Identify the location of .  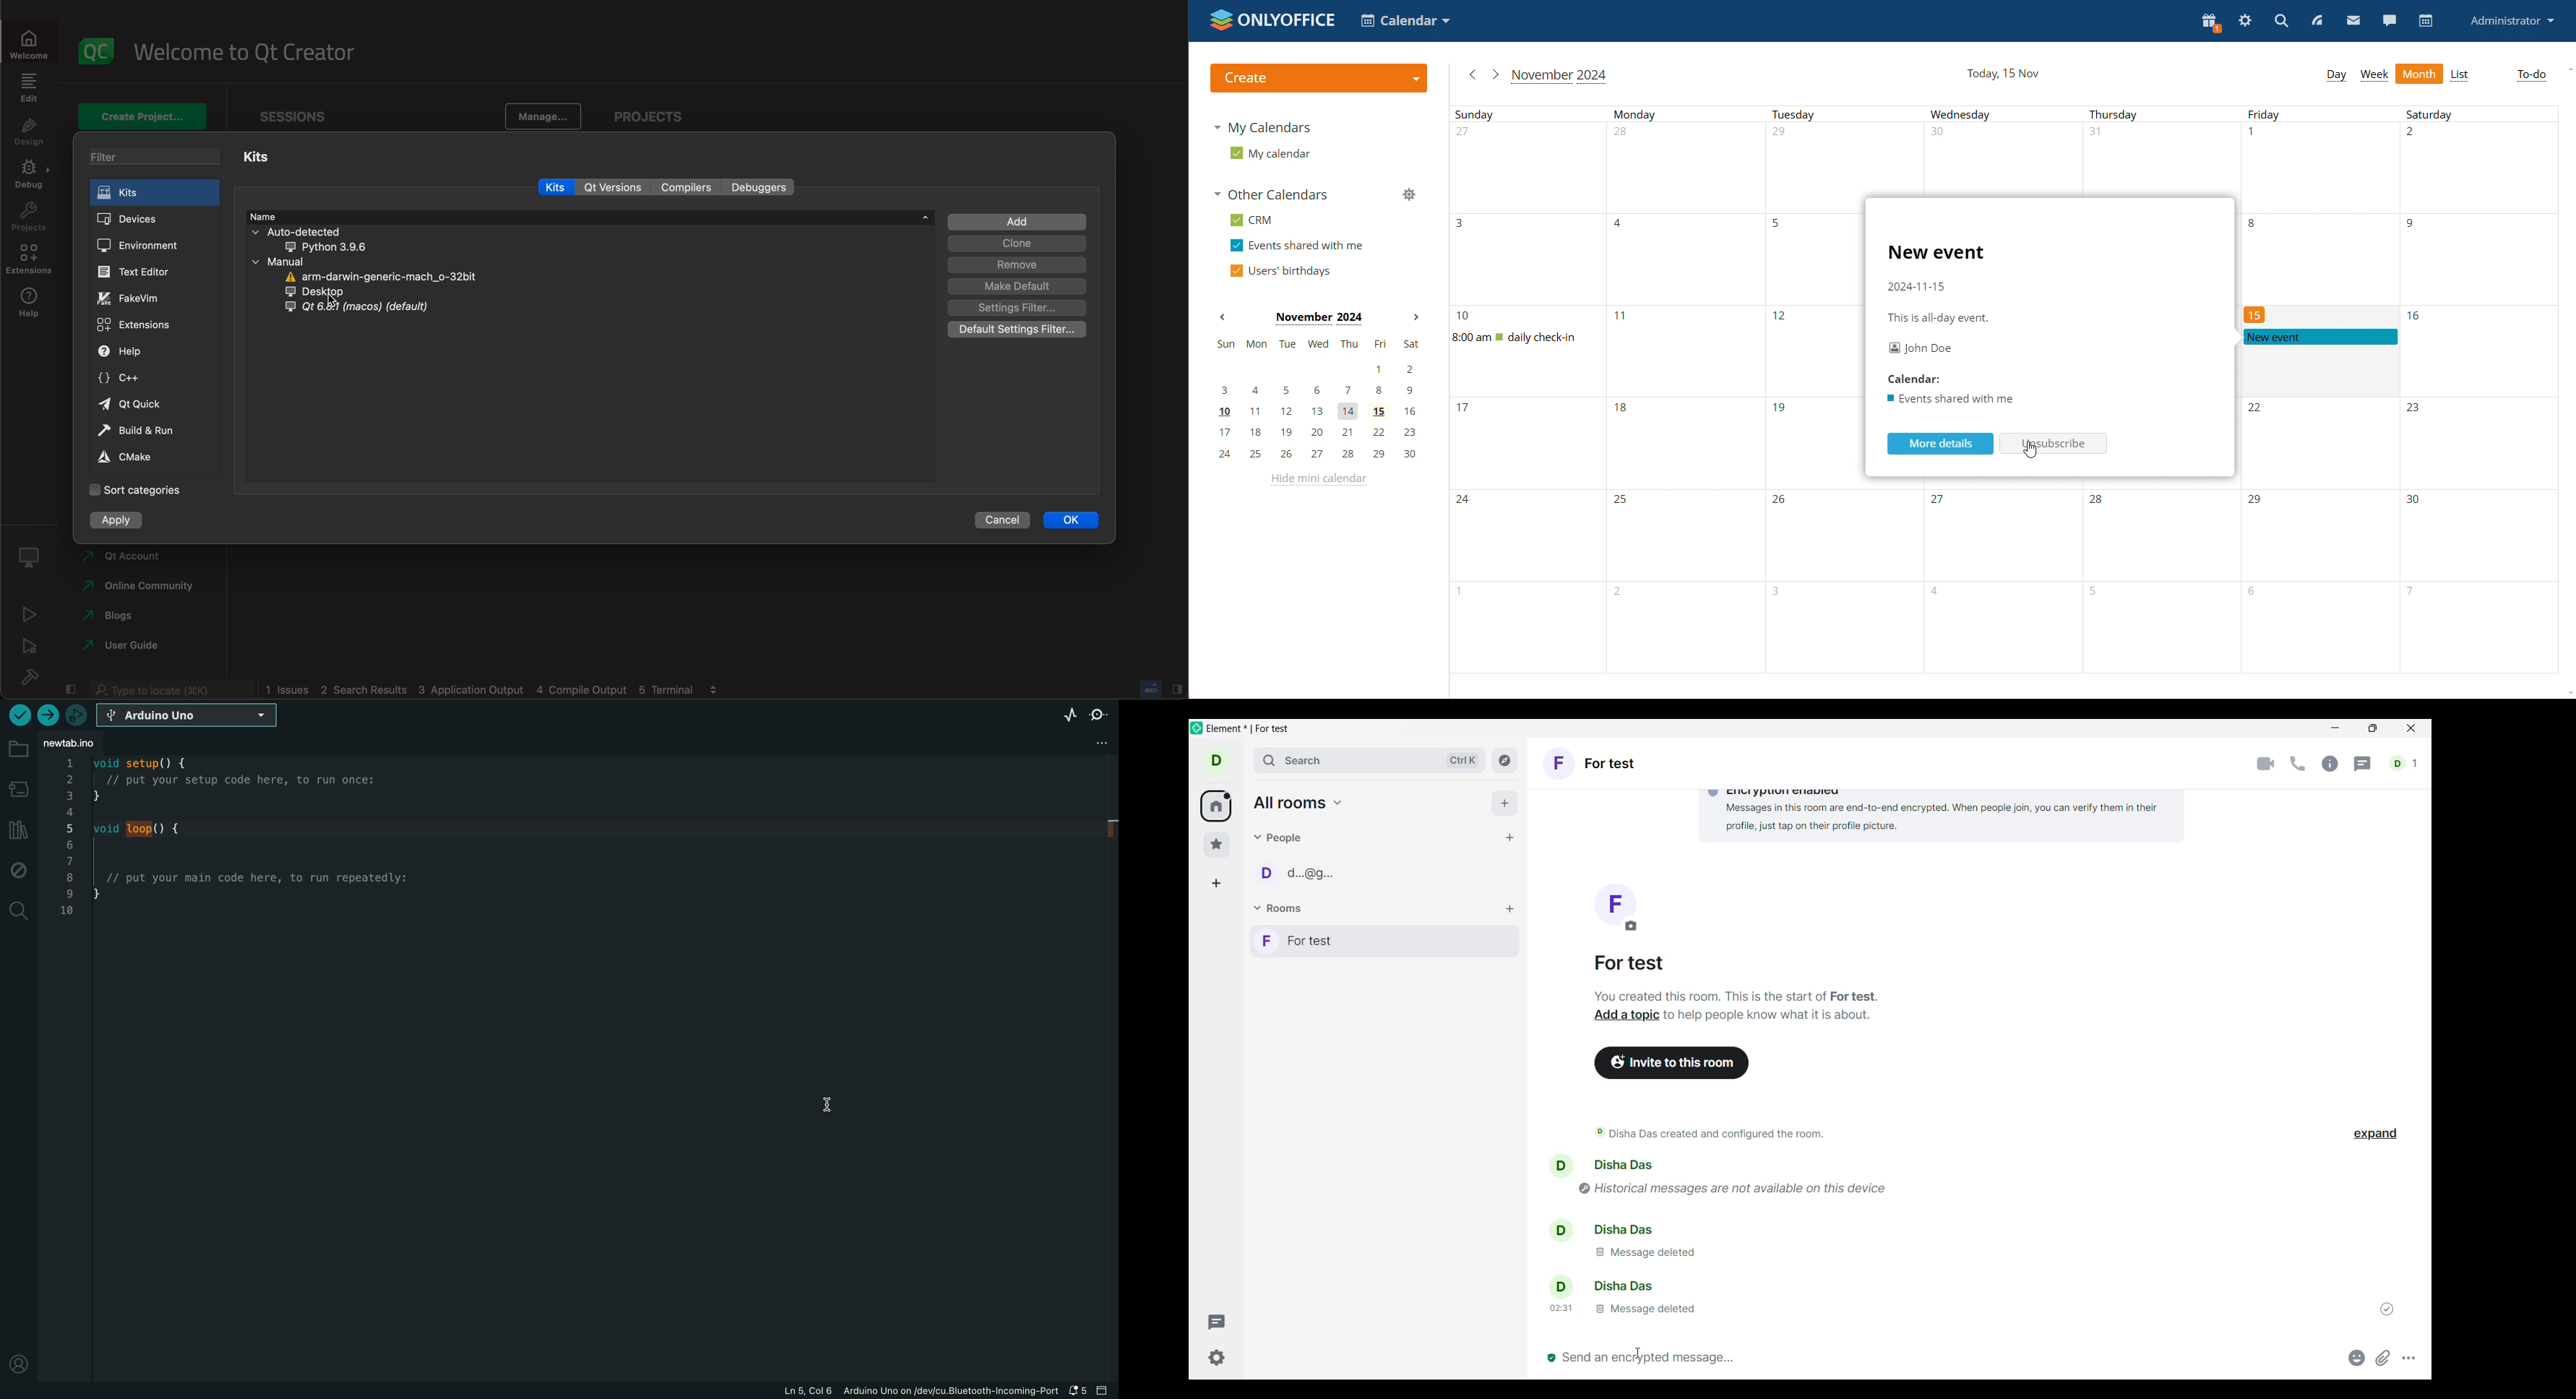
(1465, 501).